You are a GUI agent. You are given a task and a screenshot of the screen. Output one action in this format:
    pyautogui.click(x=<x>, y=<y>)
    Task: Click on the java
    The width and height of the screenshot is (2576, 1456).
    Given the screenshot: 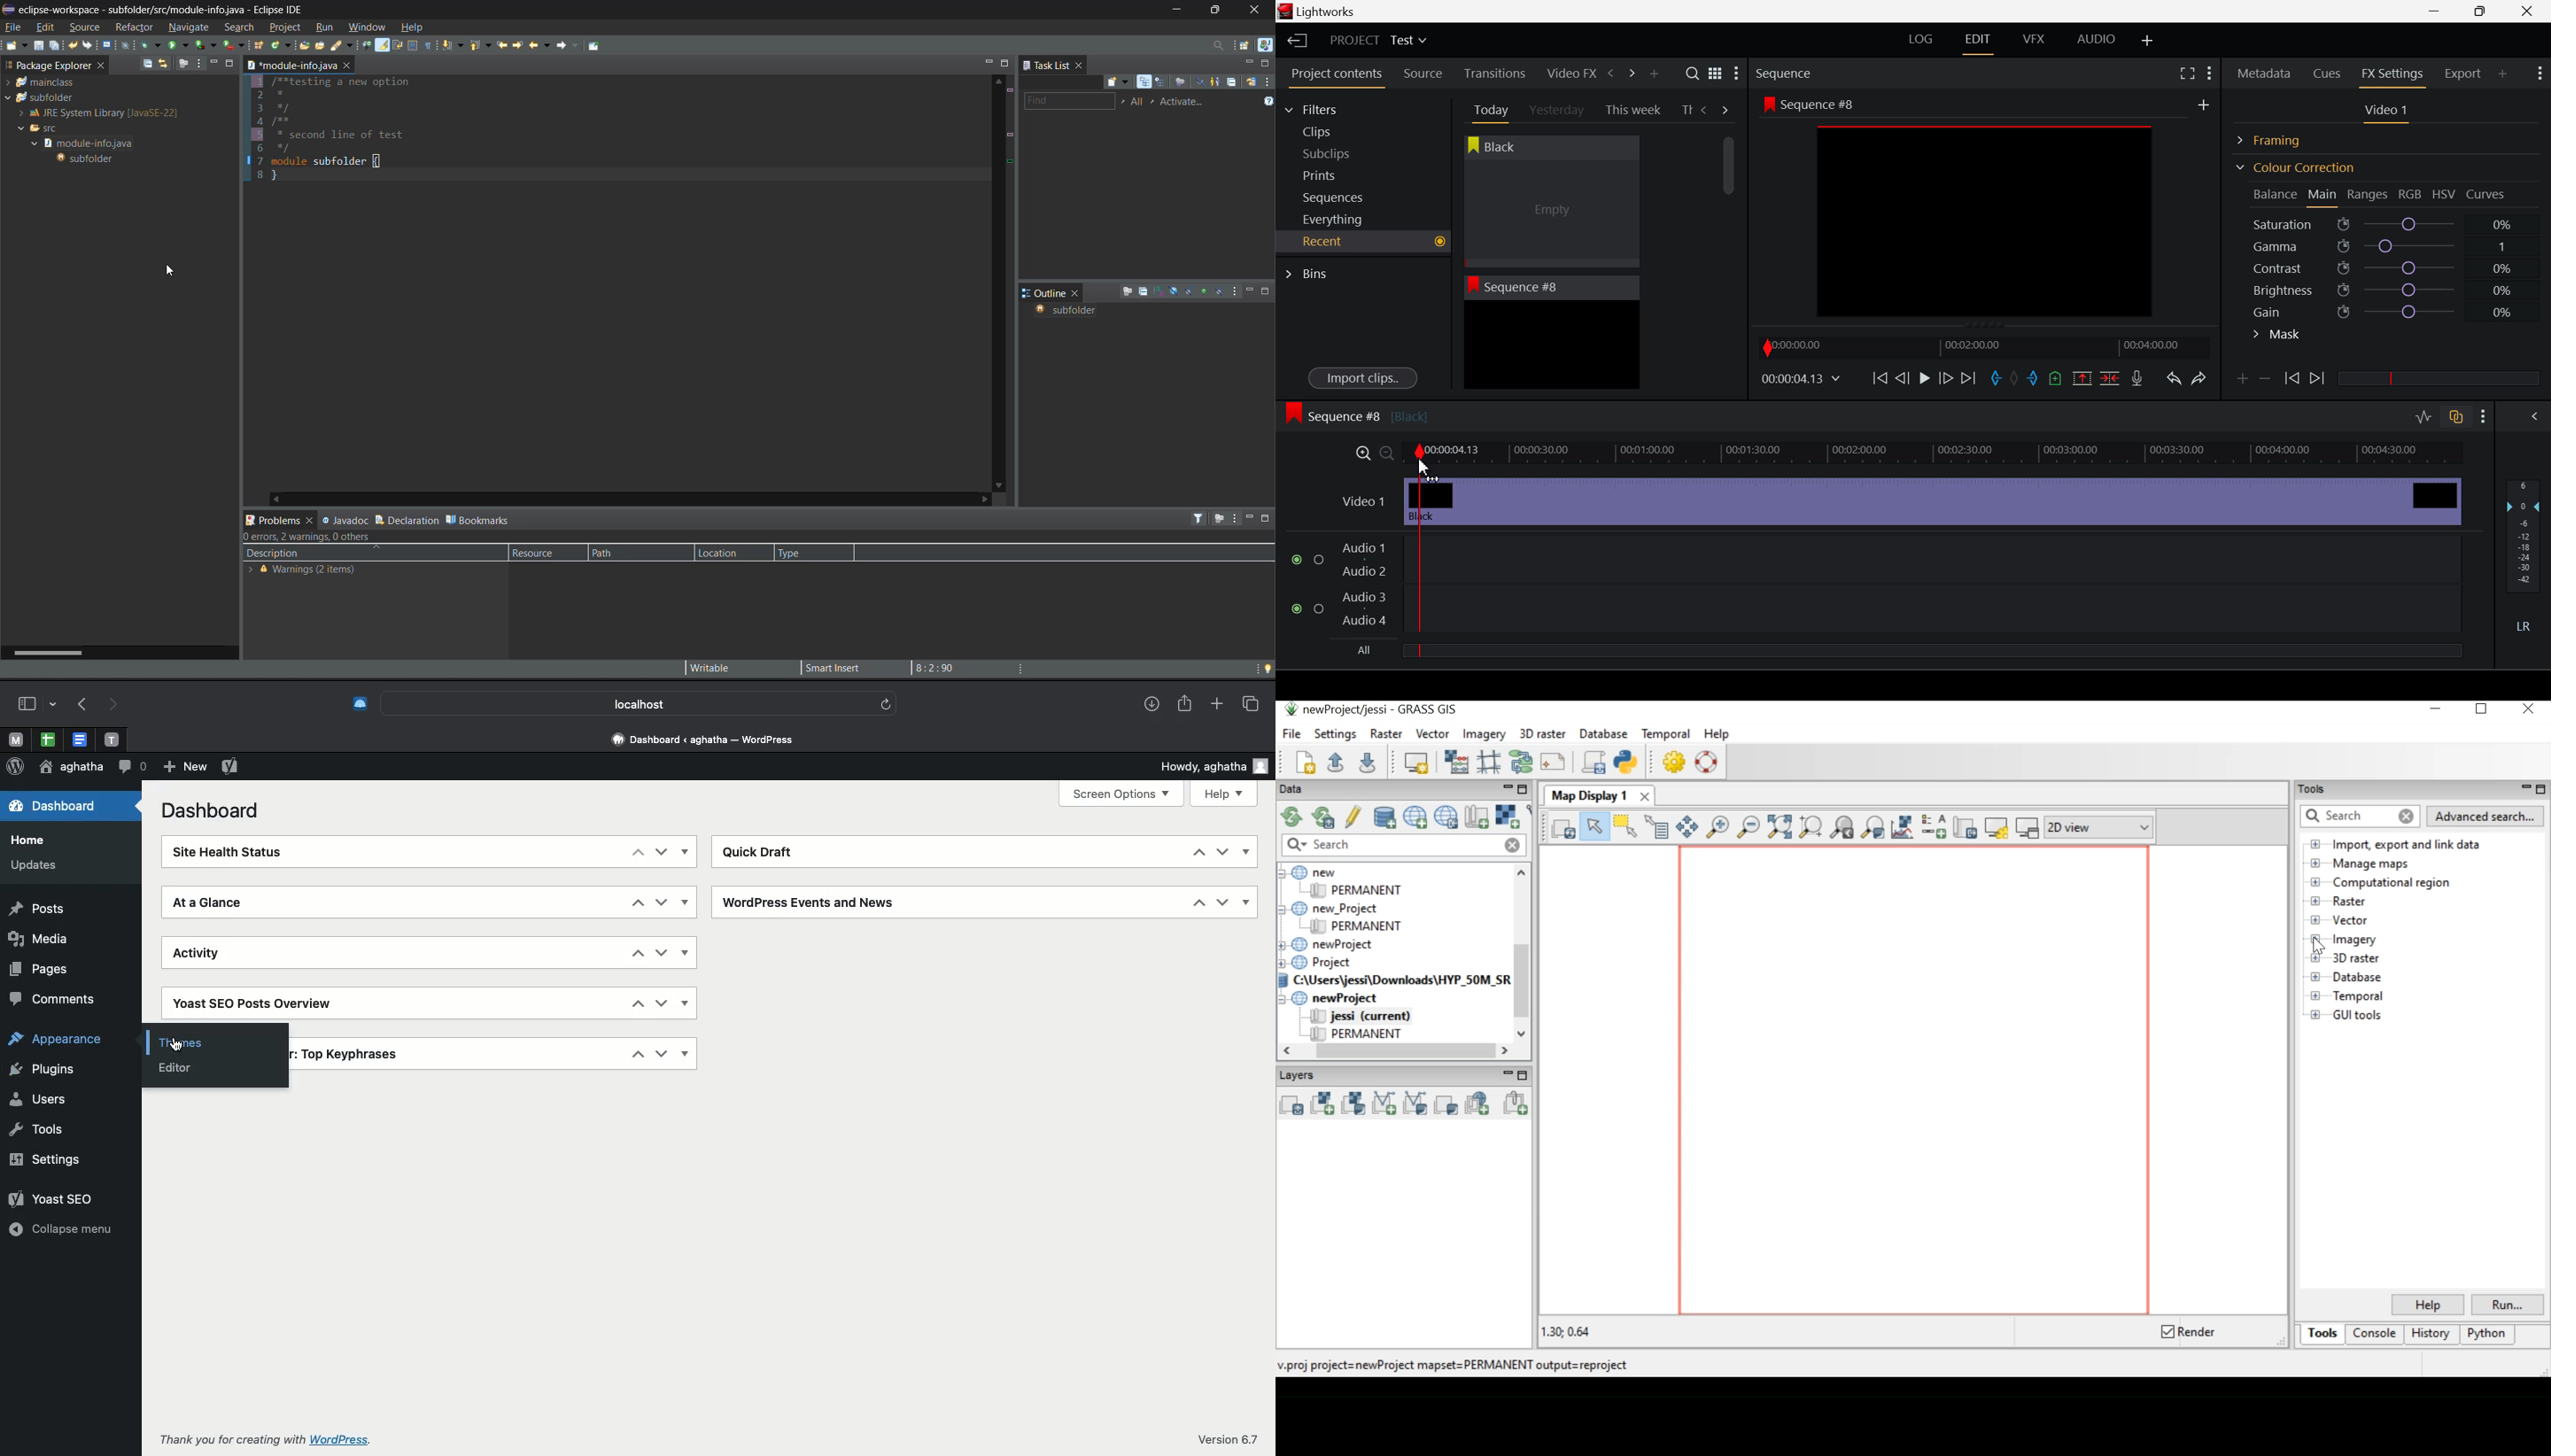 What is the action you would take?
    pyautogui.click(x=1265, y=46)
    